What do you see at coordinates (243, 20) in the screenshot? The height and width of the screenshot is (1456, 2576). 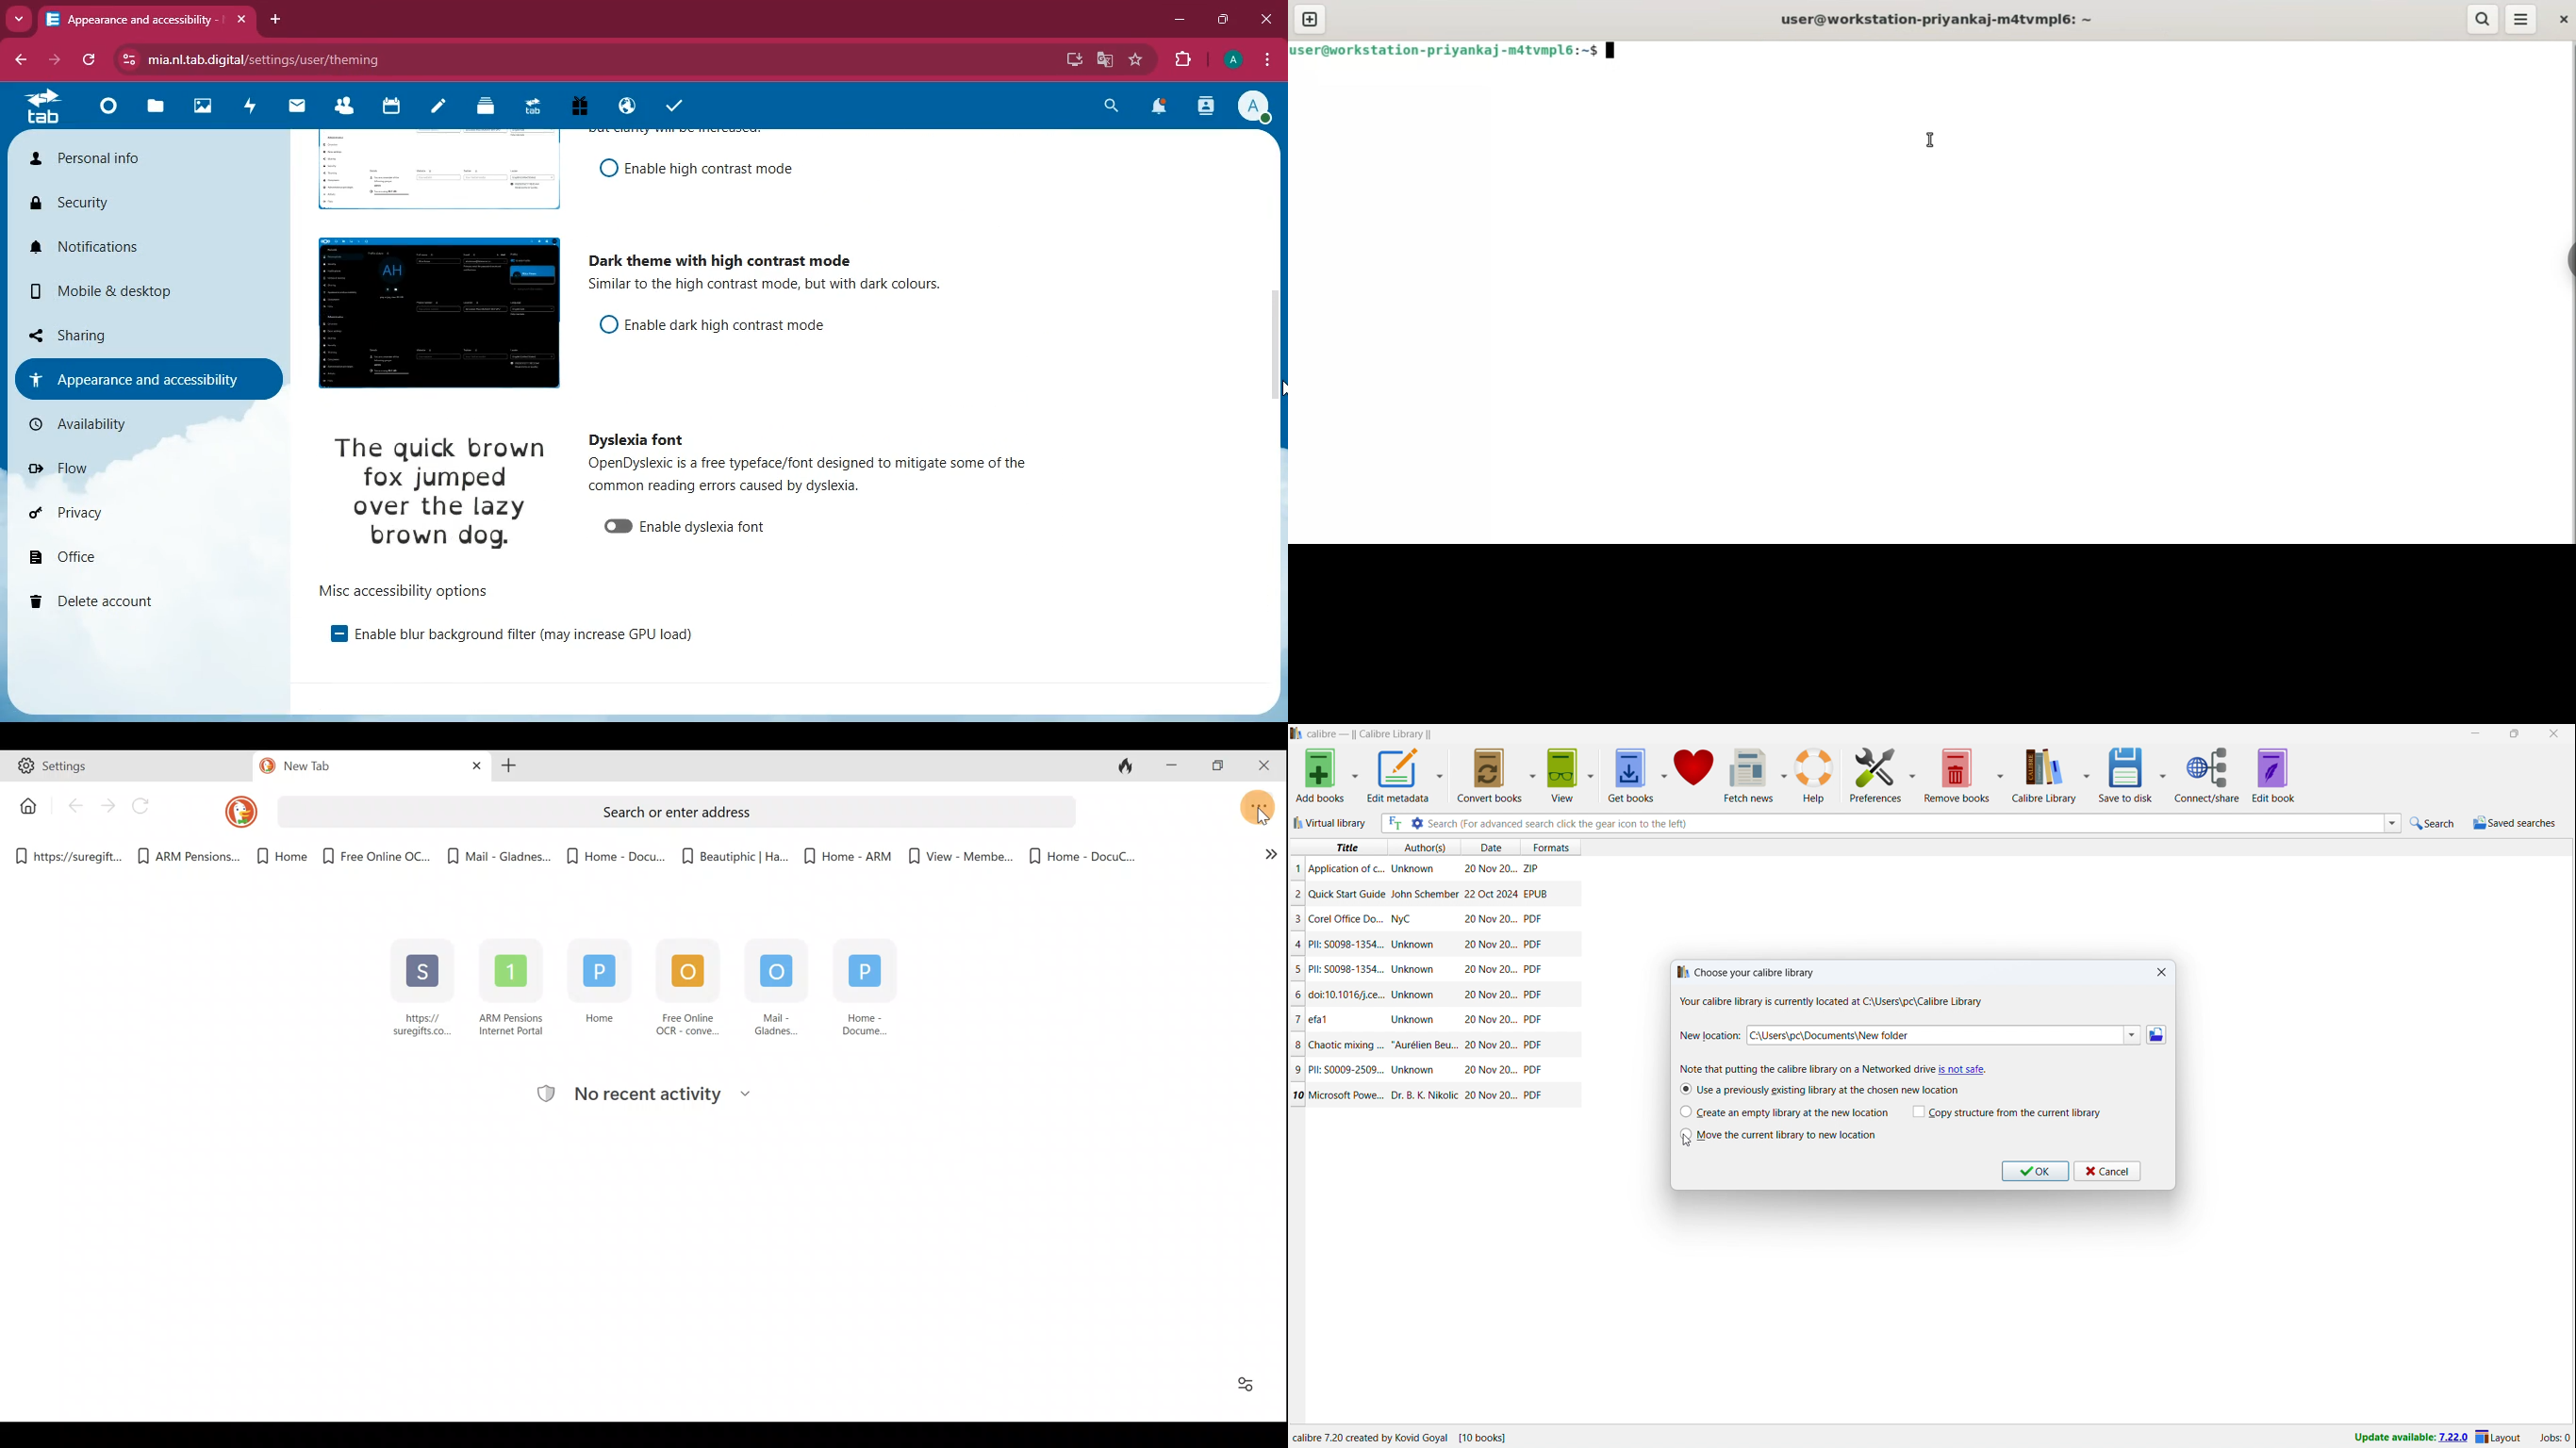 I see `close` at bounding box center [243, 20].